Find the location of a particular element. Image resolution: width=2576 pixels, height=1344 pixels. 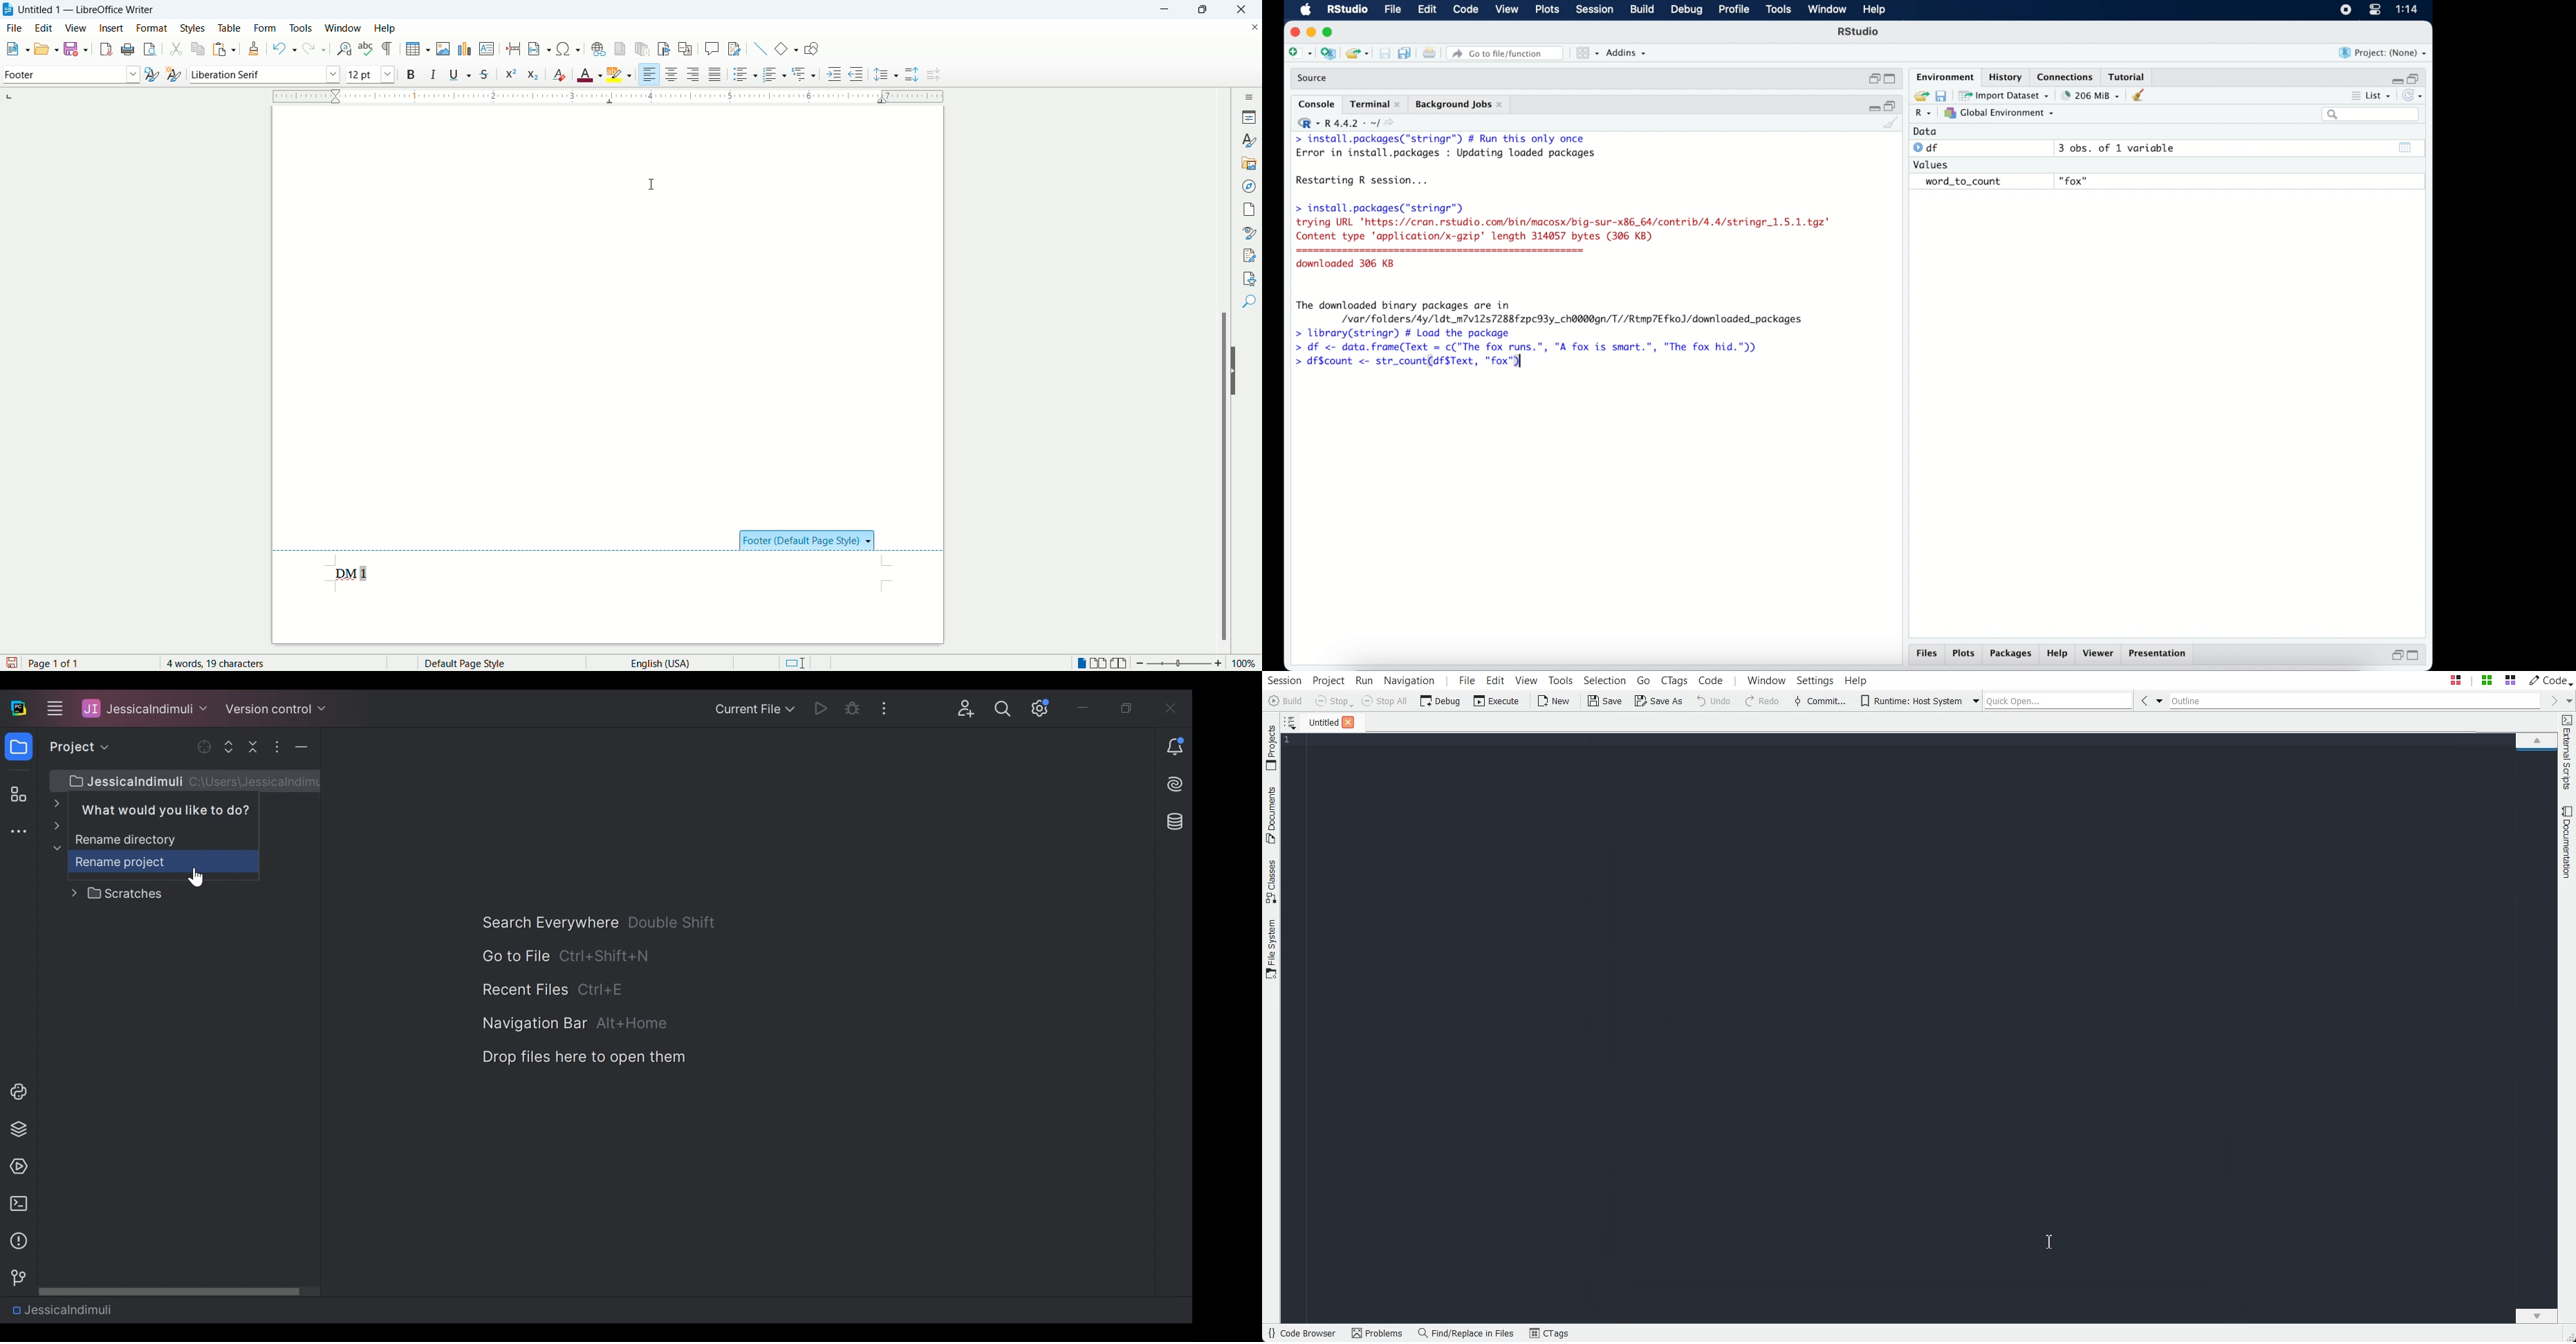

maximize is located at coordinates (2416, 655).